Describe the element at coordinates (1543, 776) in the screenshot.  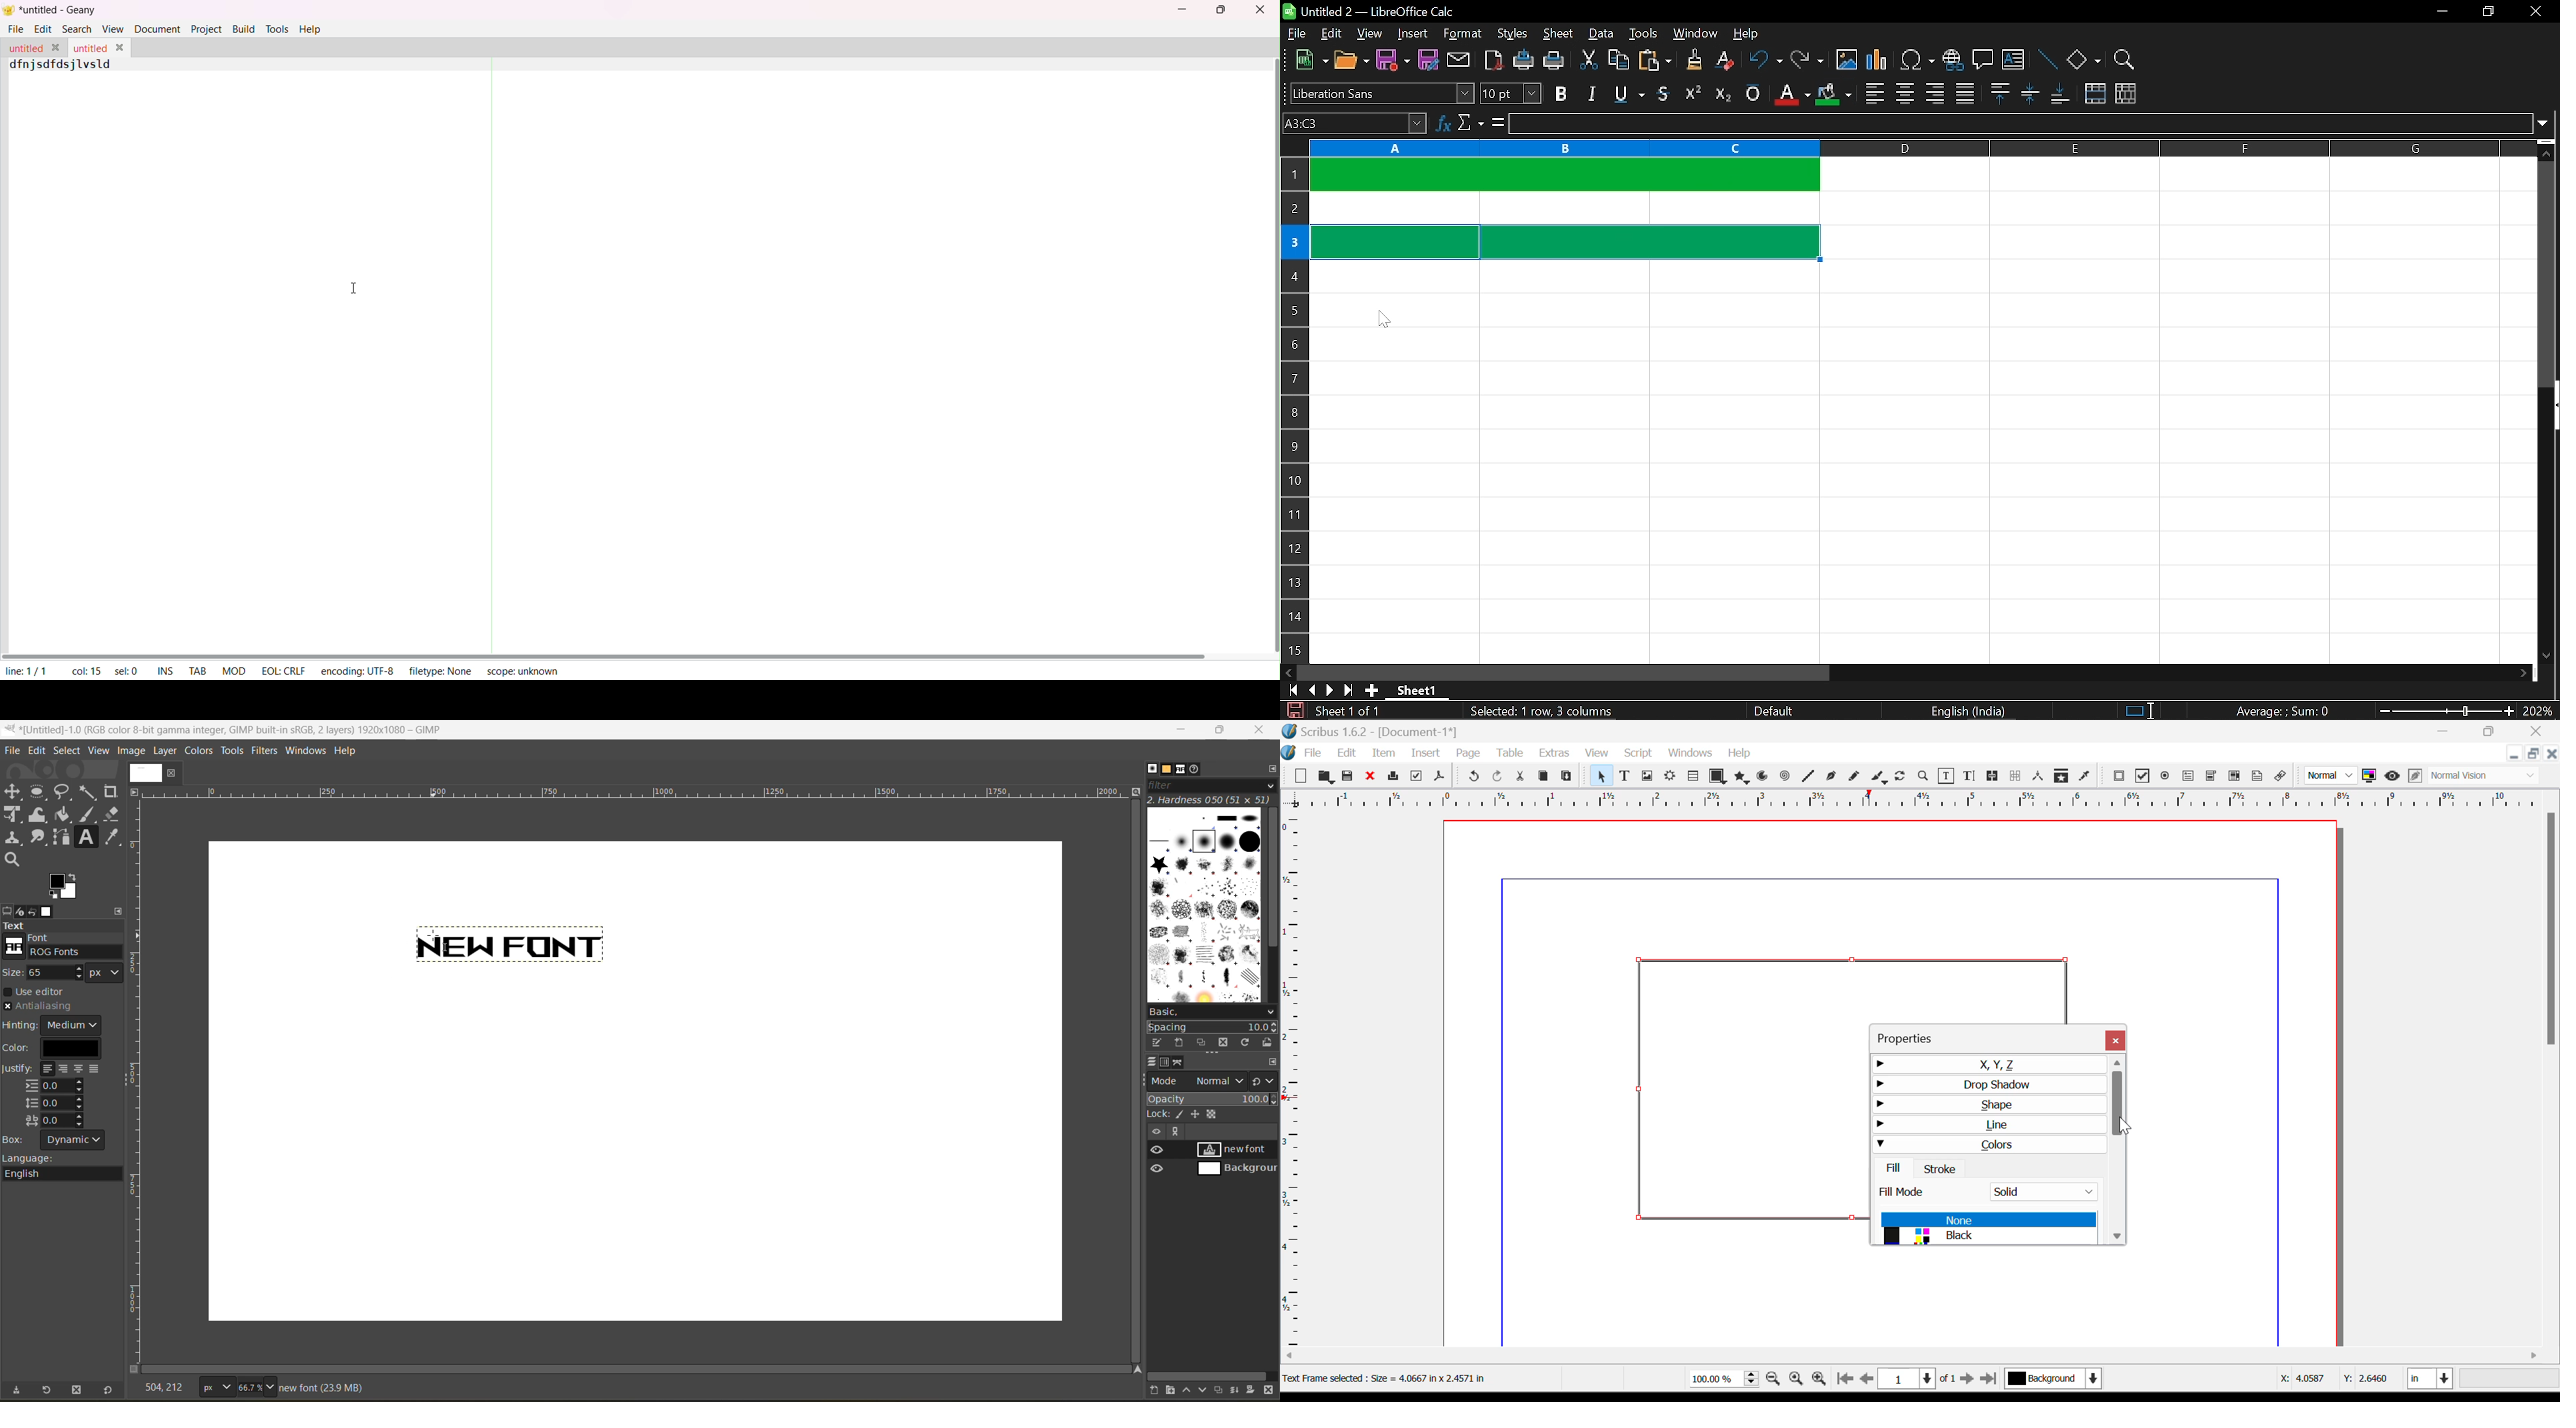
I see `Copy` at that location.